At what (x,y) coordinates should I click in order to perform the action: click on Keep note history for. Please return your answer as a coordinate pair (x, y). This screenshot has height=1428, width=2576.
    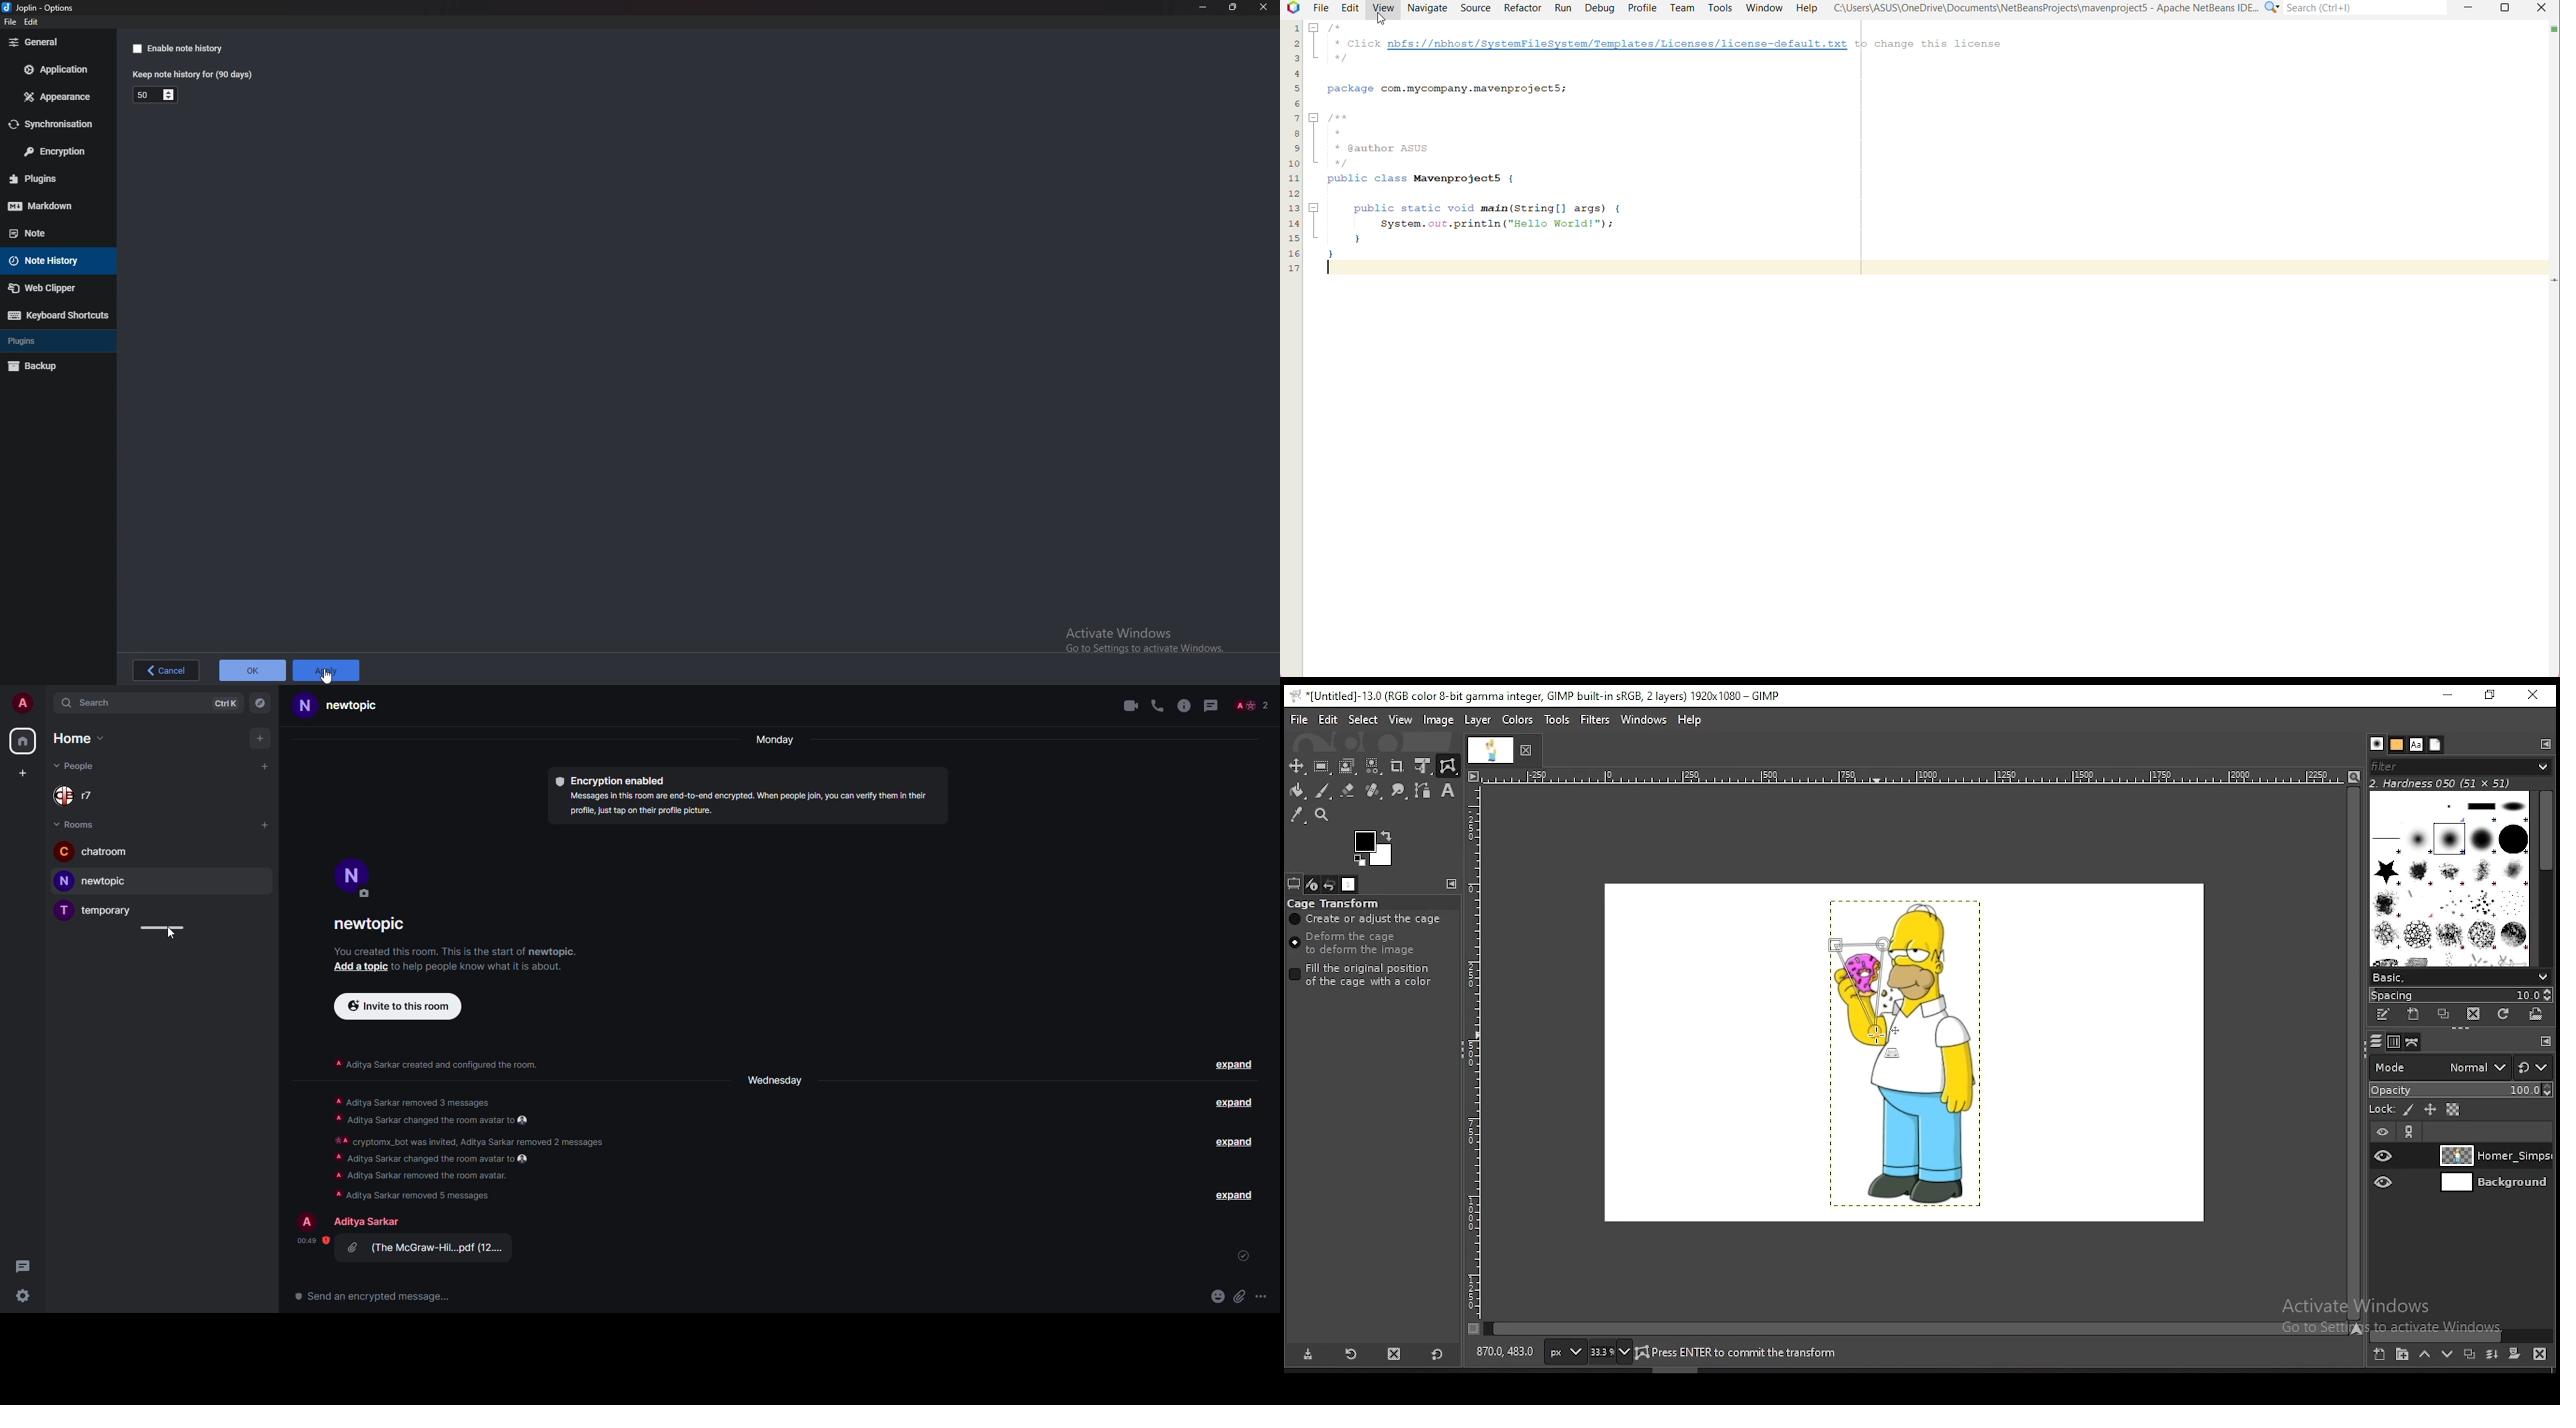
    Looking at the image, I should click on (191, 75).